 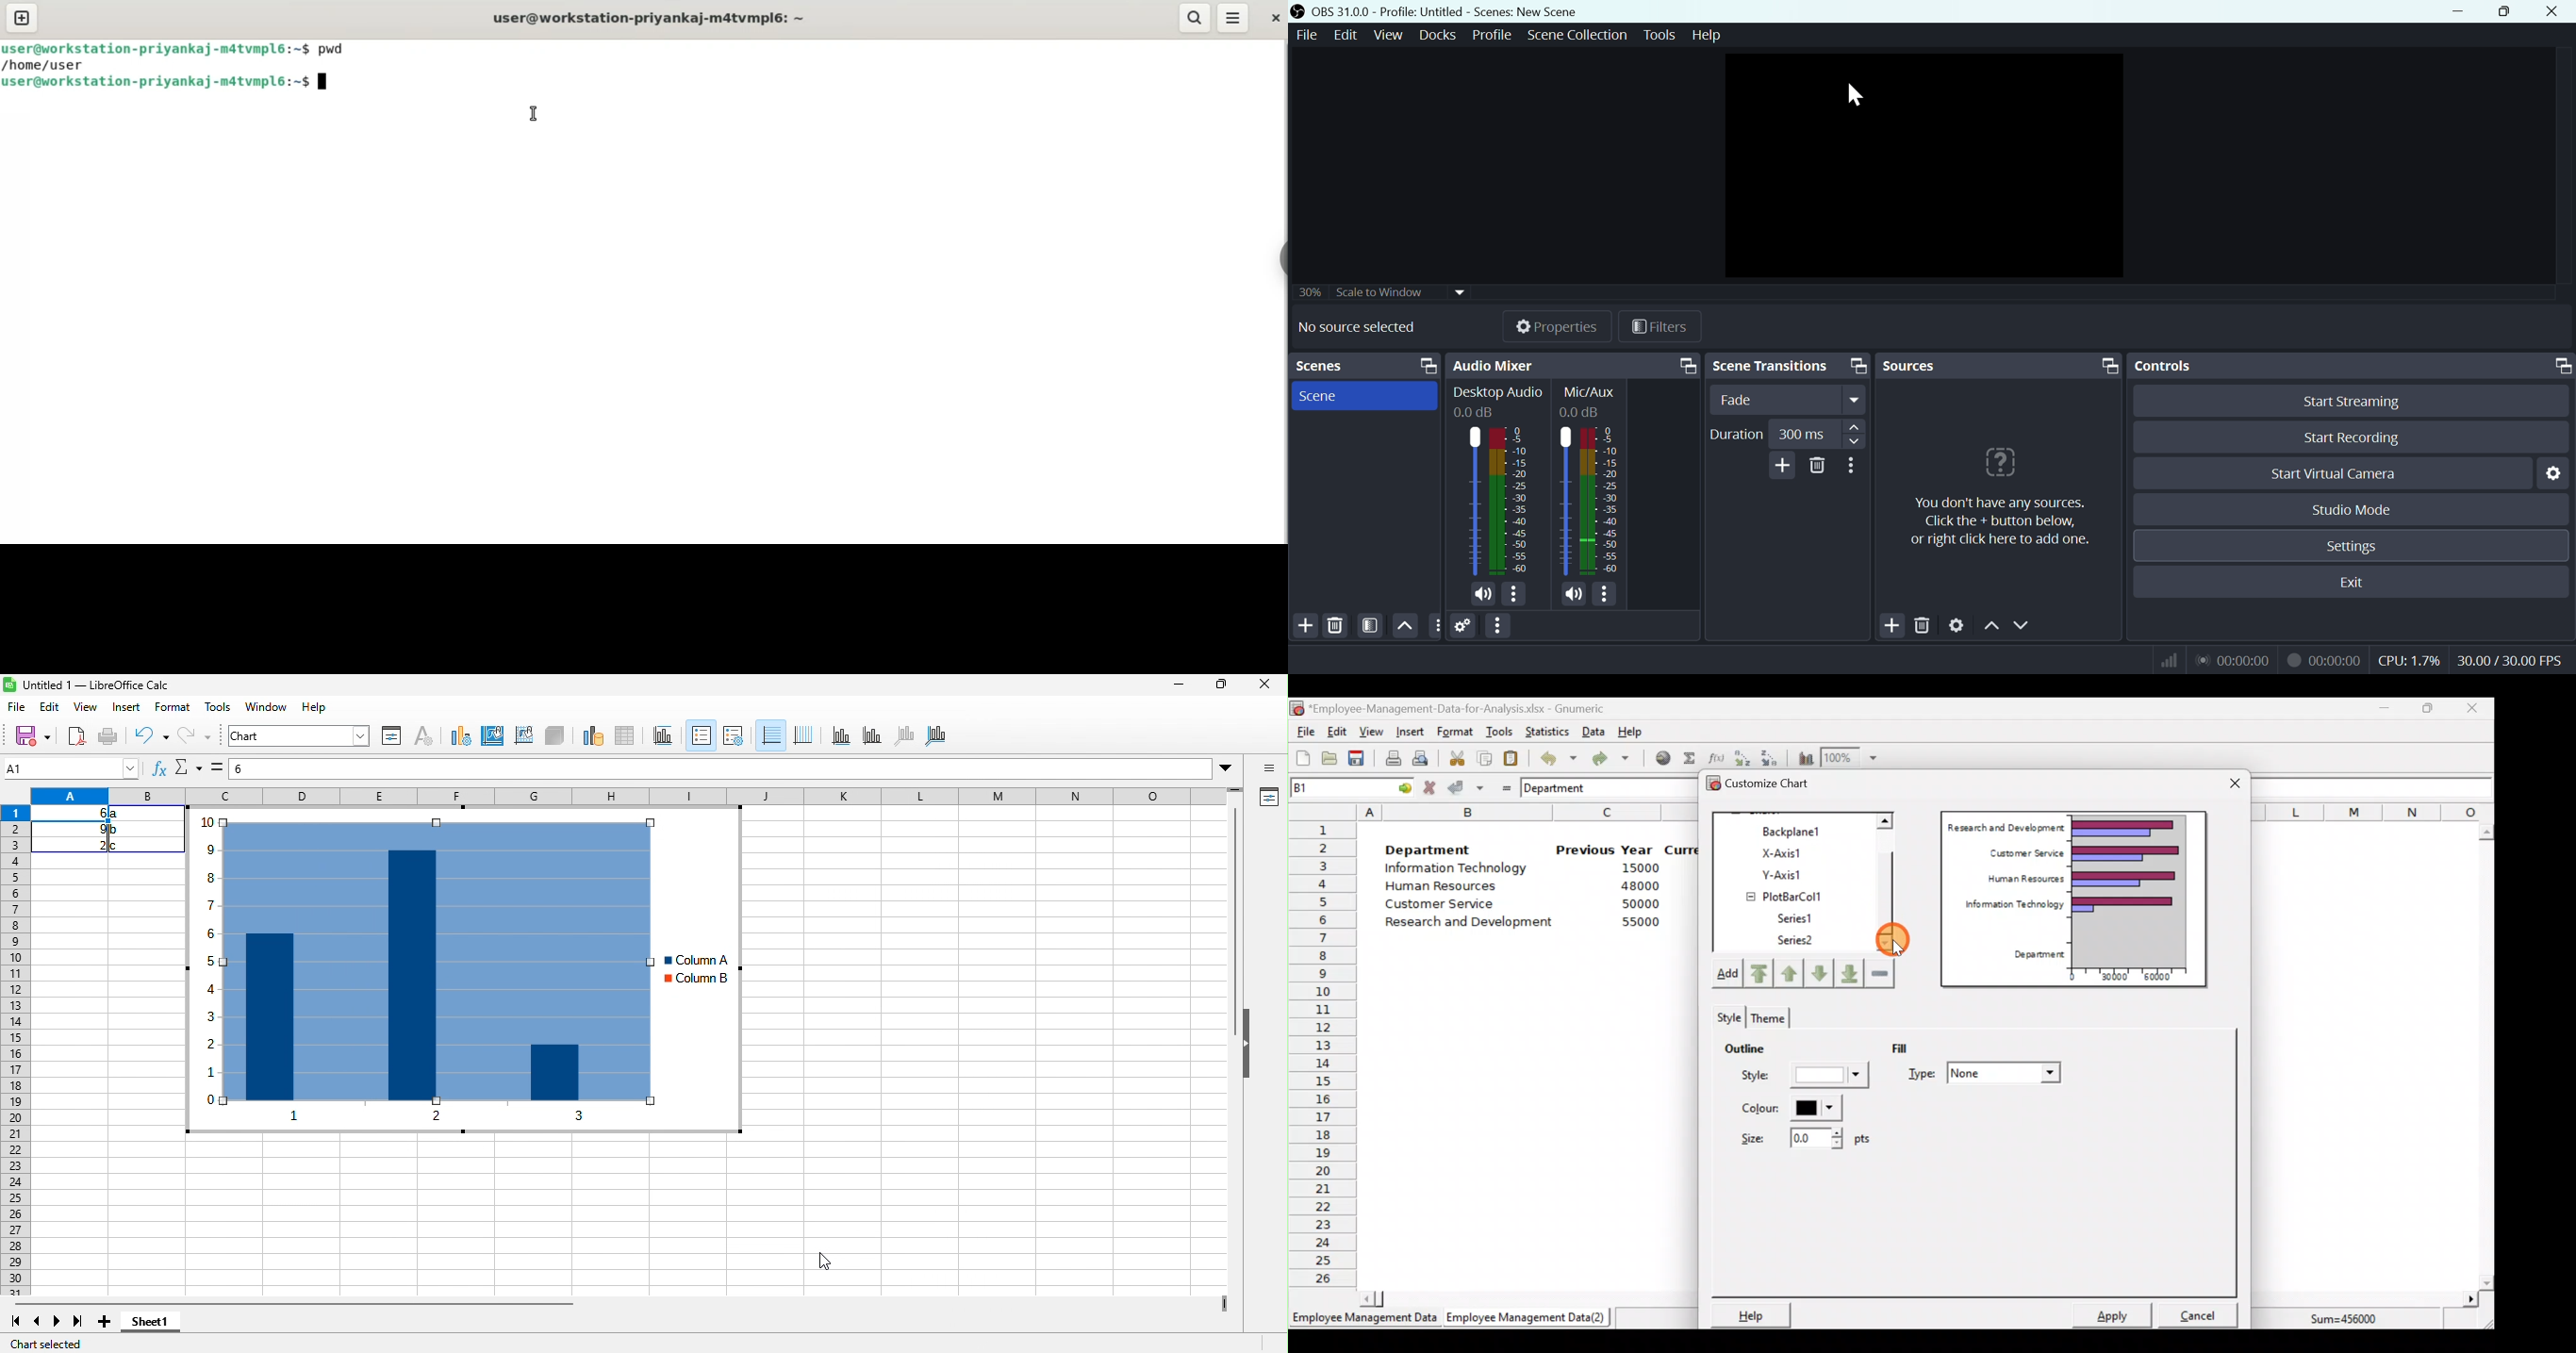 What do you see at coordinates (2453, 11) in the screenshot?
I see `minimise` at bounding box center [2453, 11].